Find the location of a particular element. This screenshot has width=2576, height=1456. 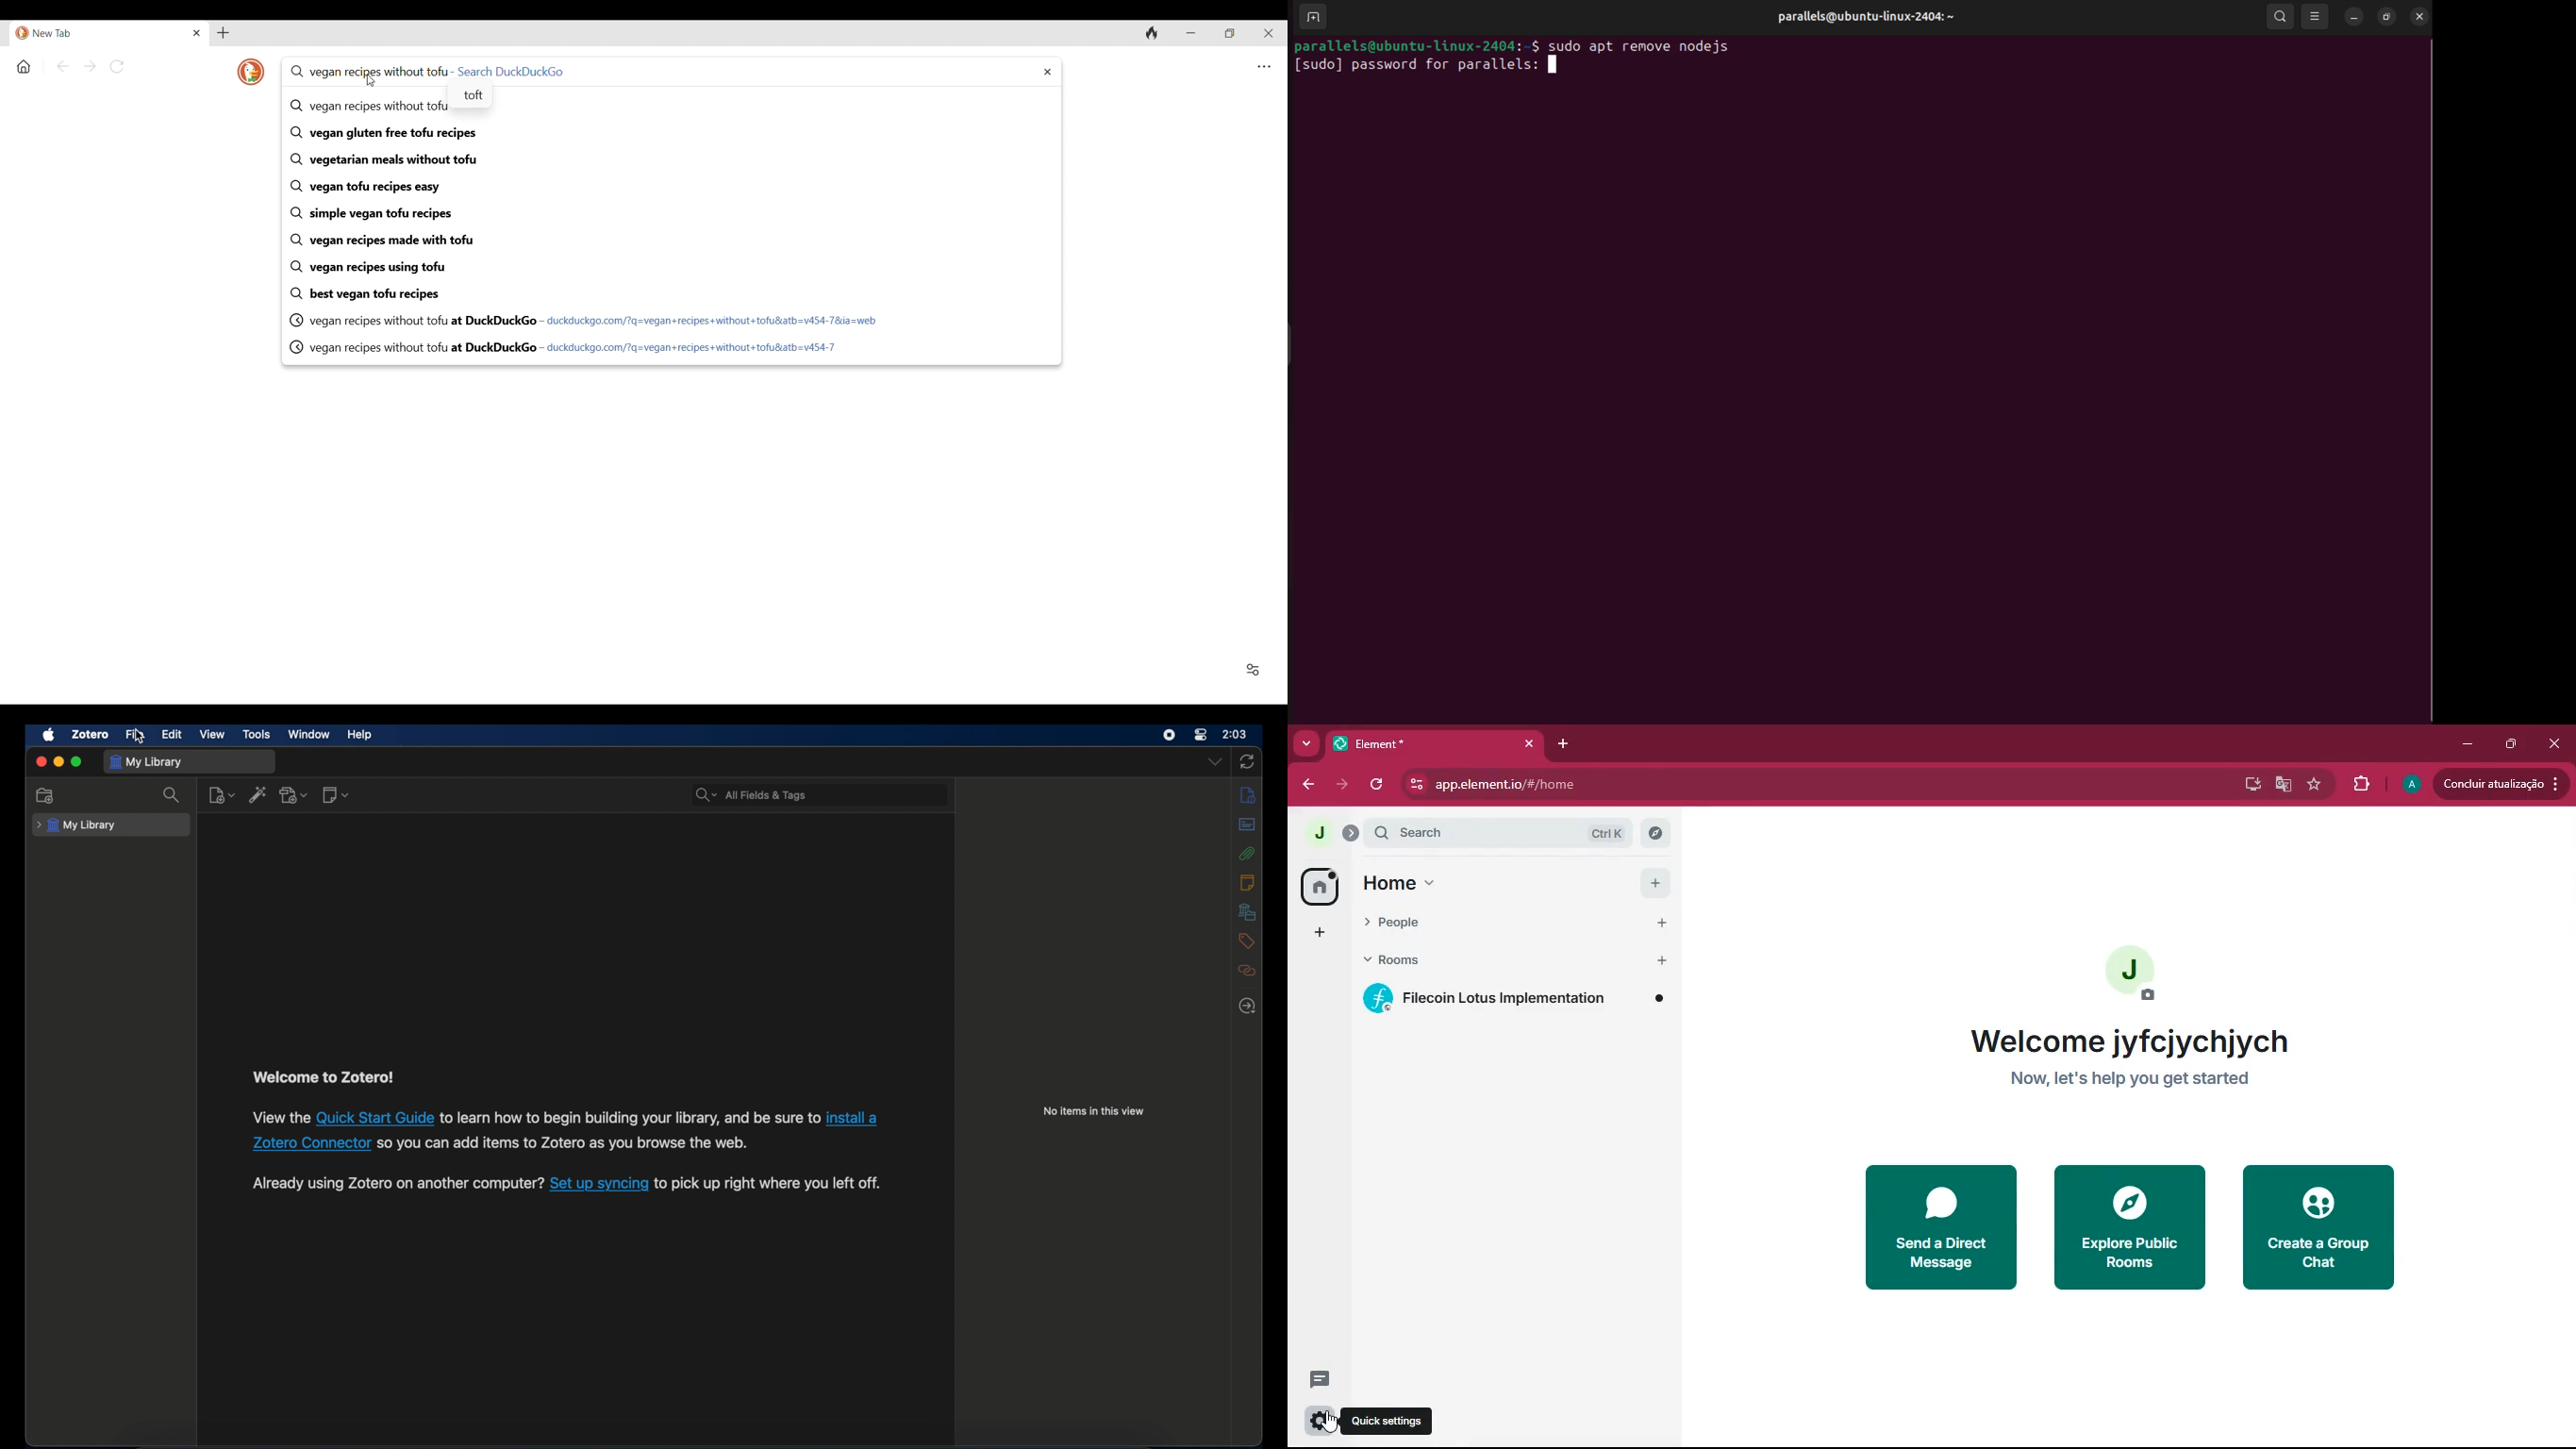

attachments is located at coordinates (1248, 853).